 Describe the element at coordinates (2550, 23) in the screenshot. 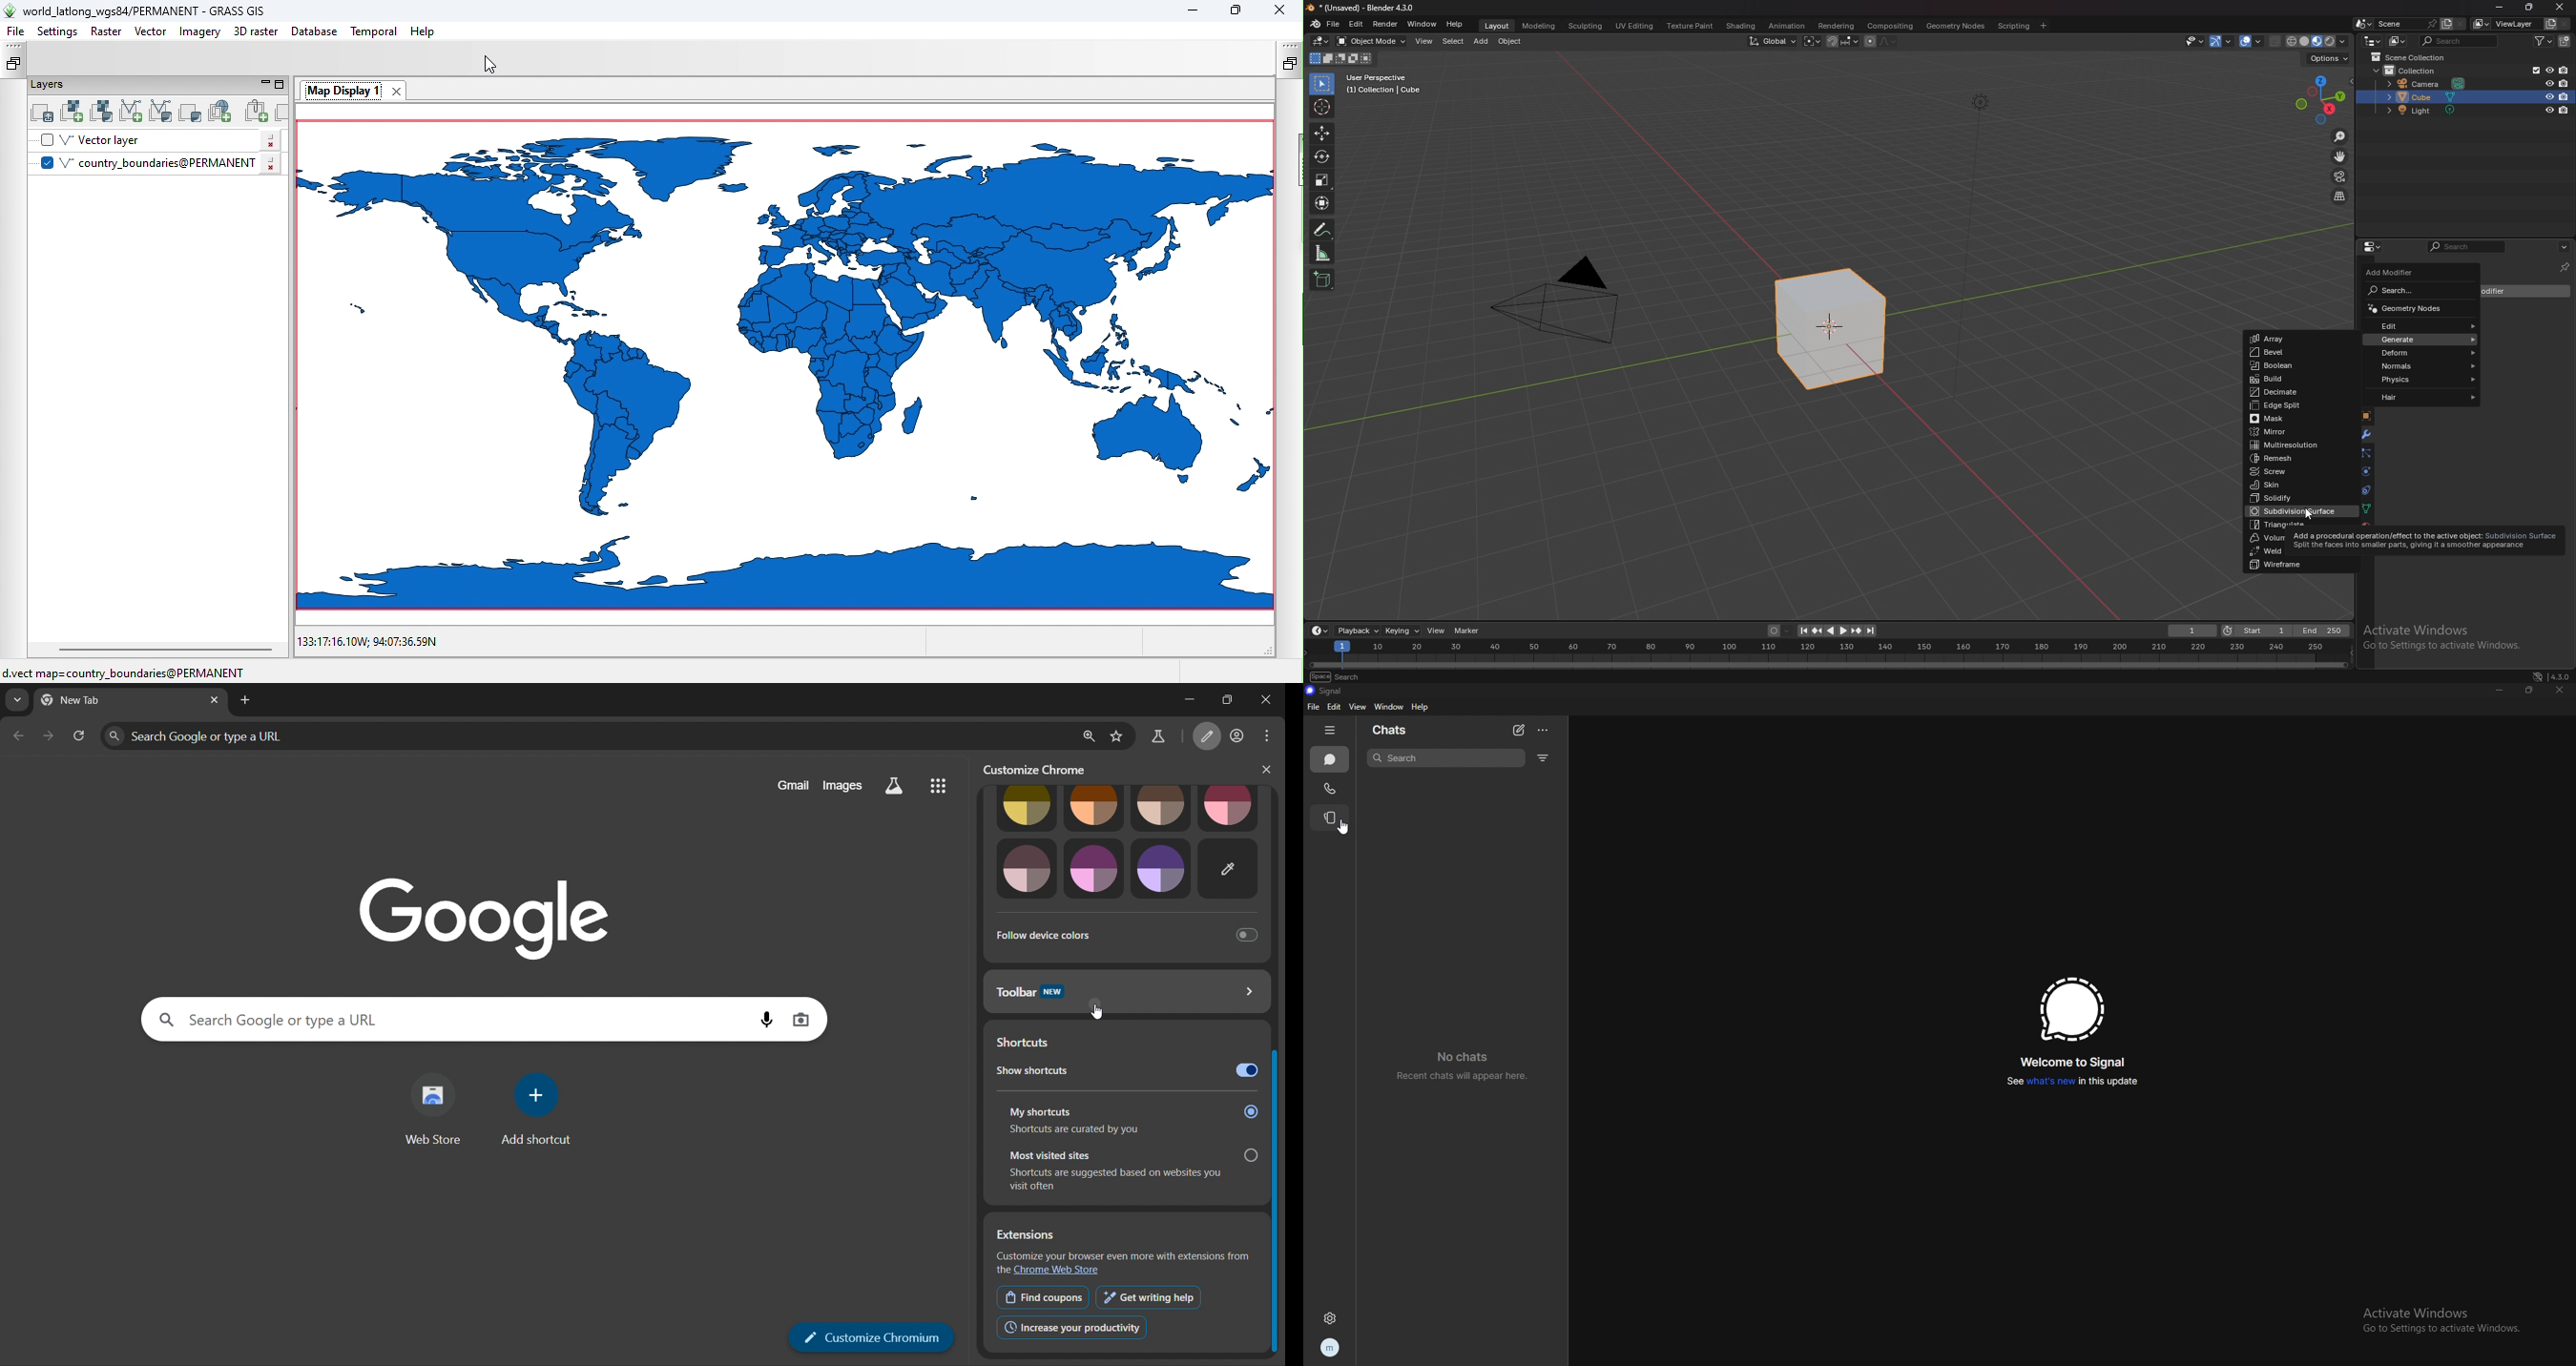

I see `add view layer` at that location.